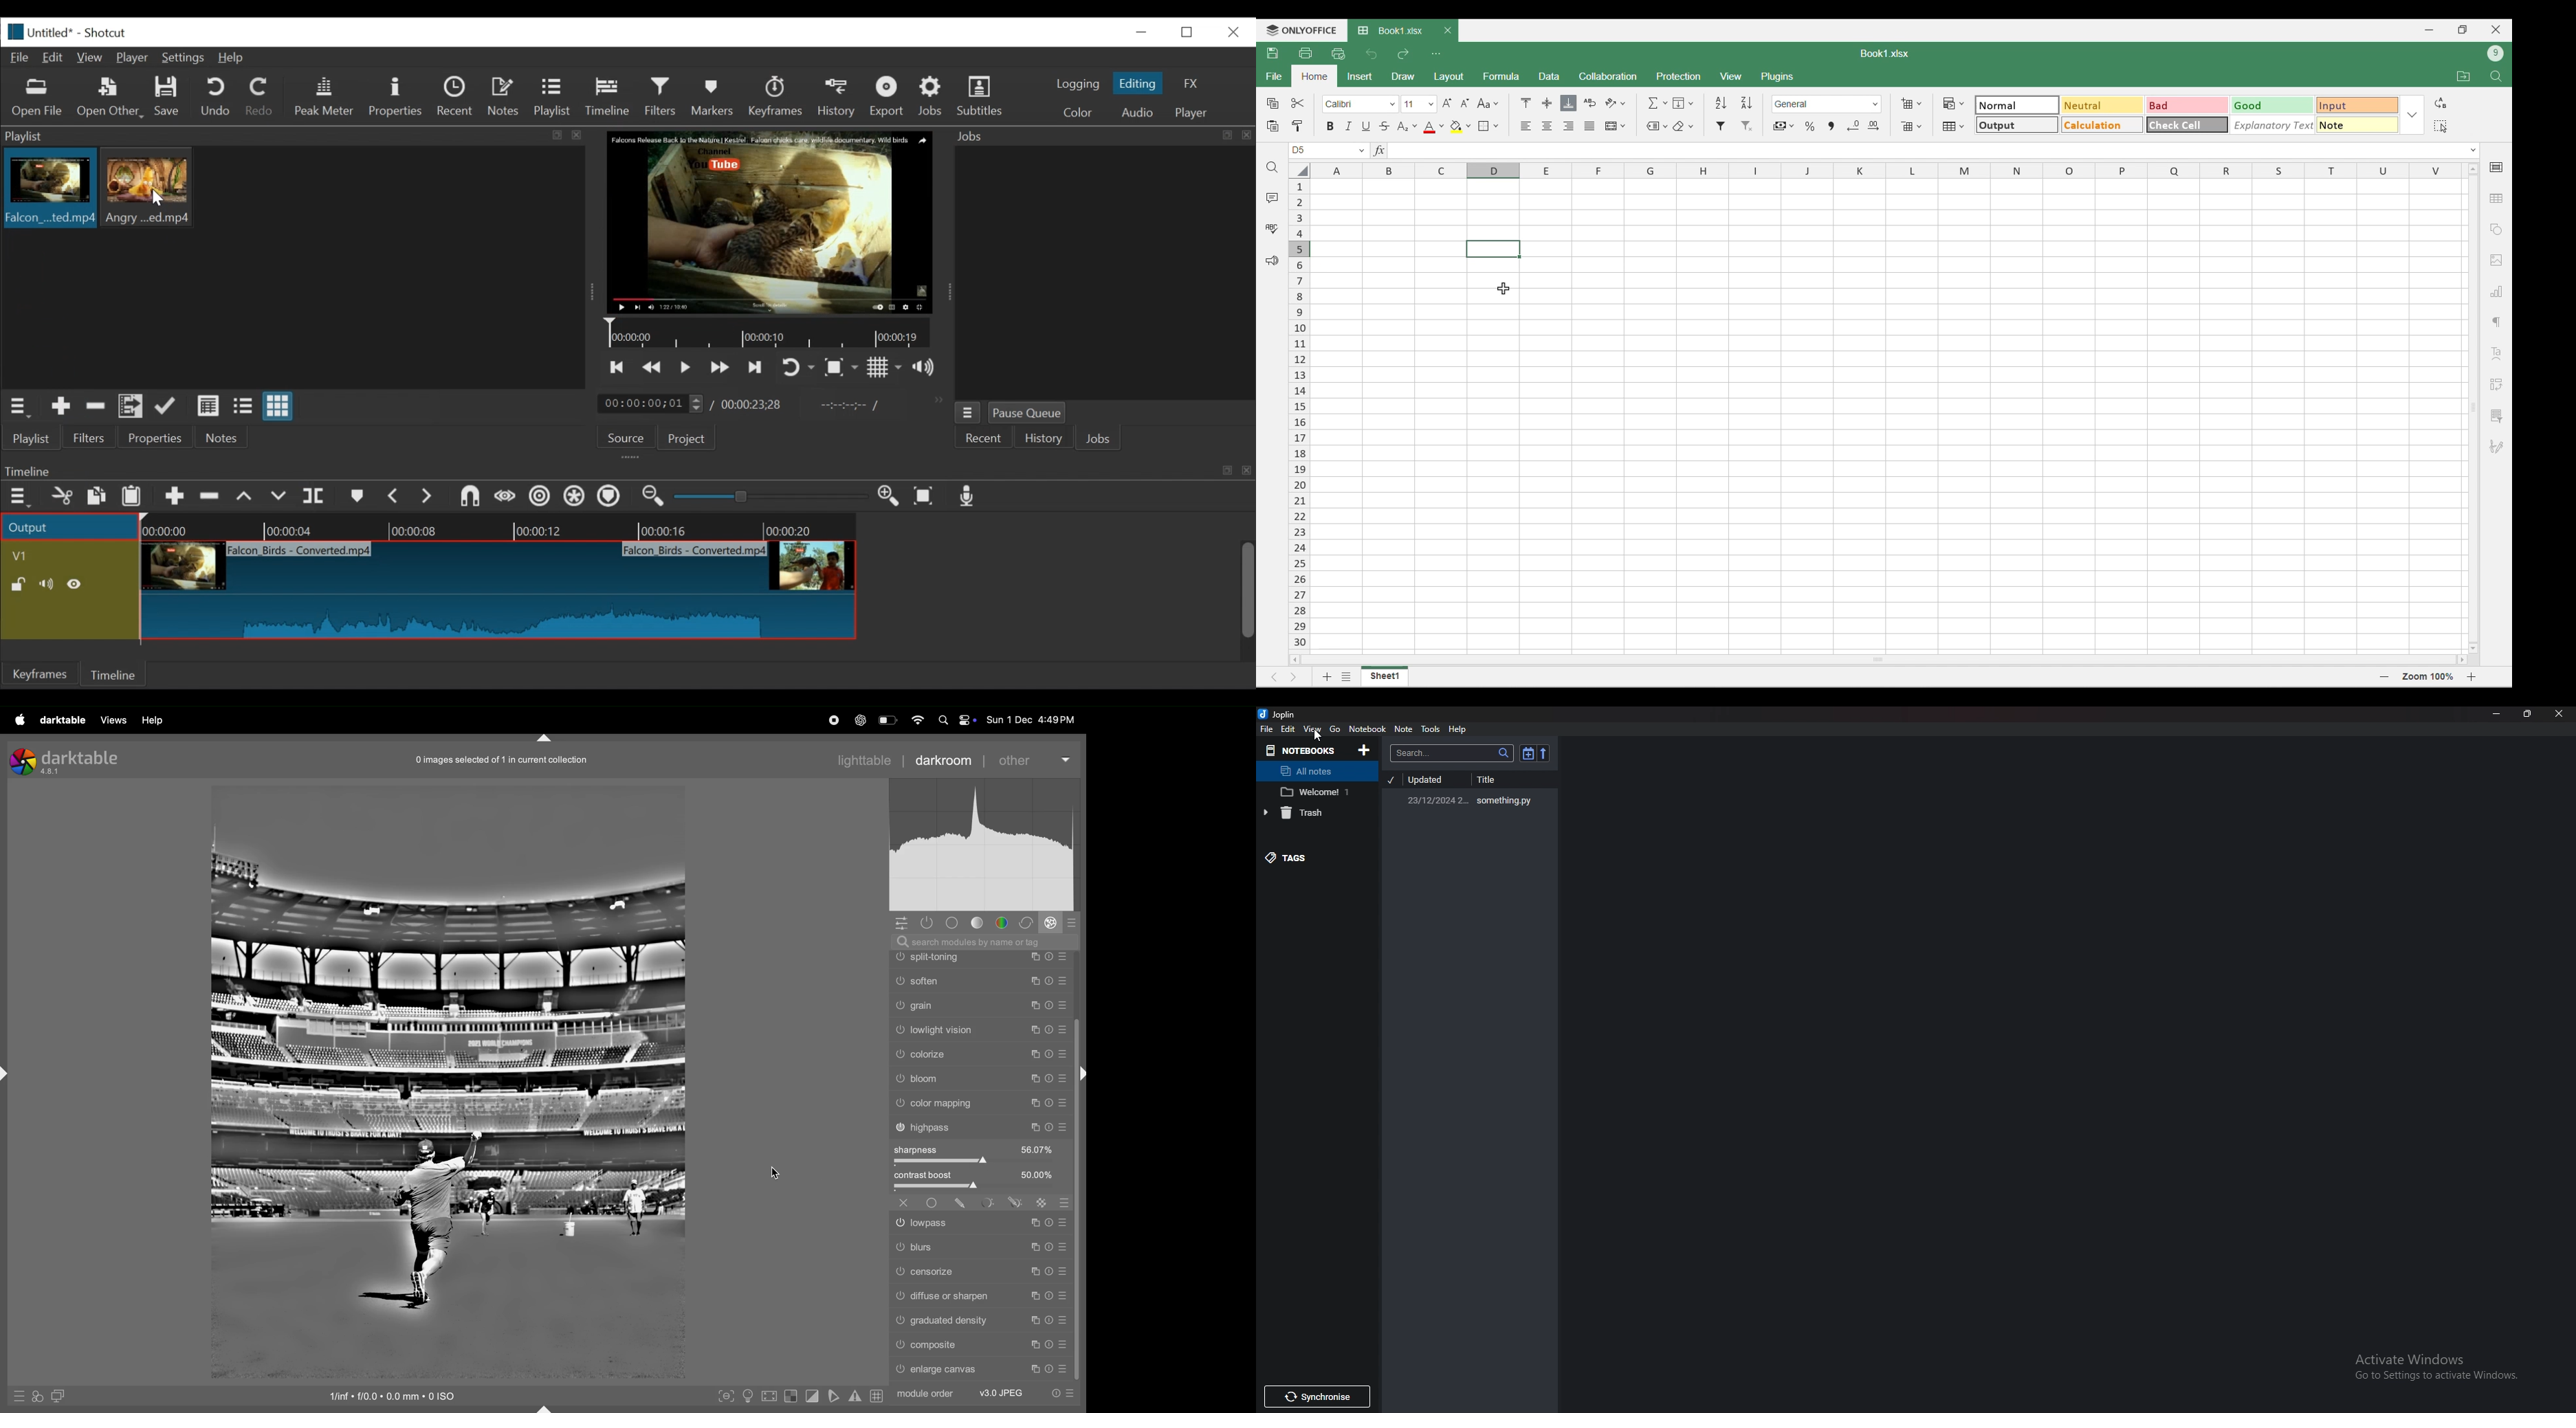  What do you see at coordinates (506, 497) in the screenshot?
I see `scrub while dragging` at bounding box center [506, 497].